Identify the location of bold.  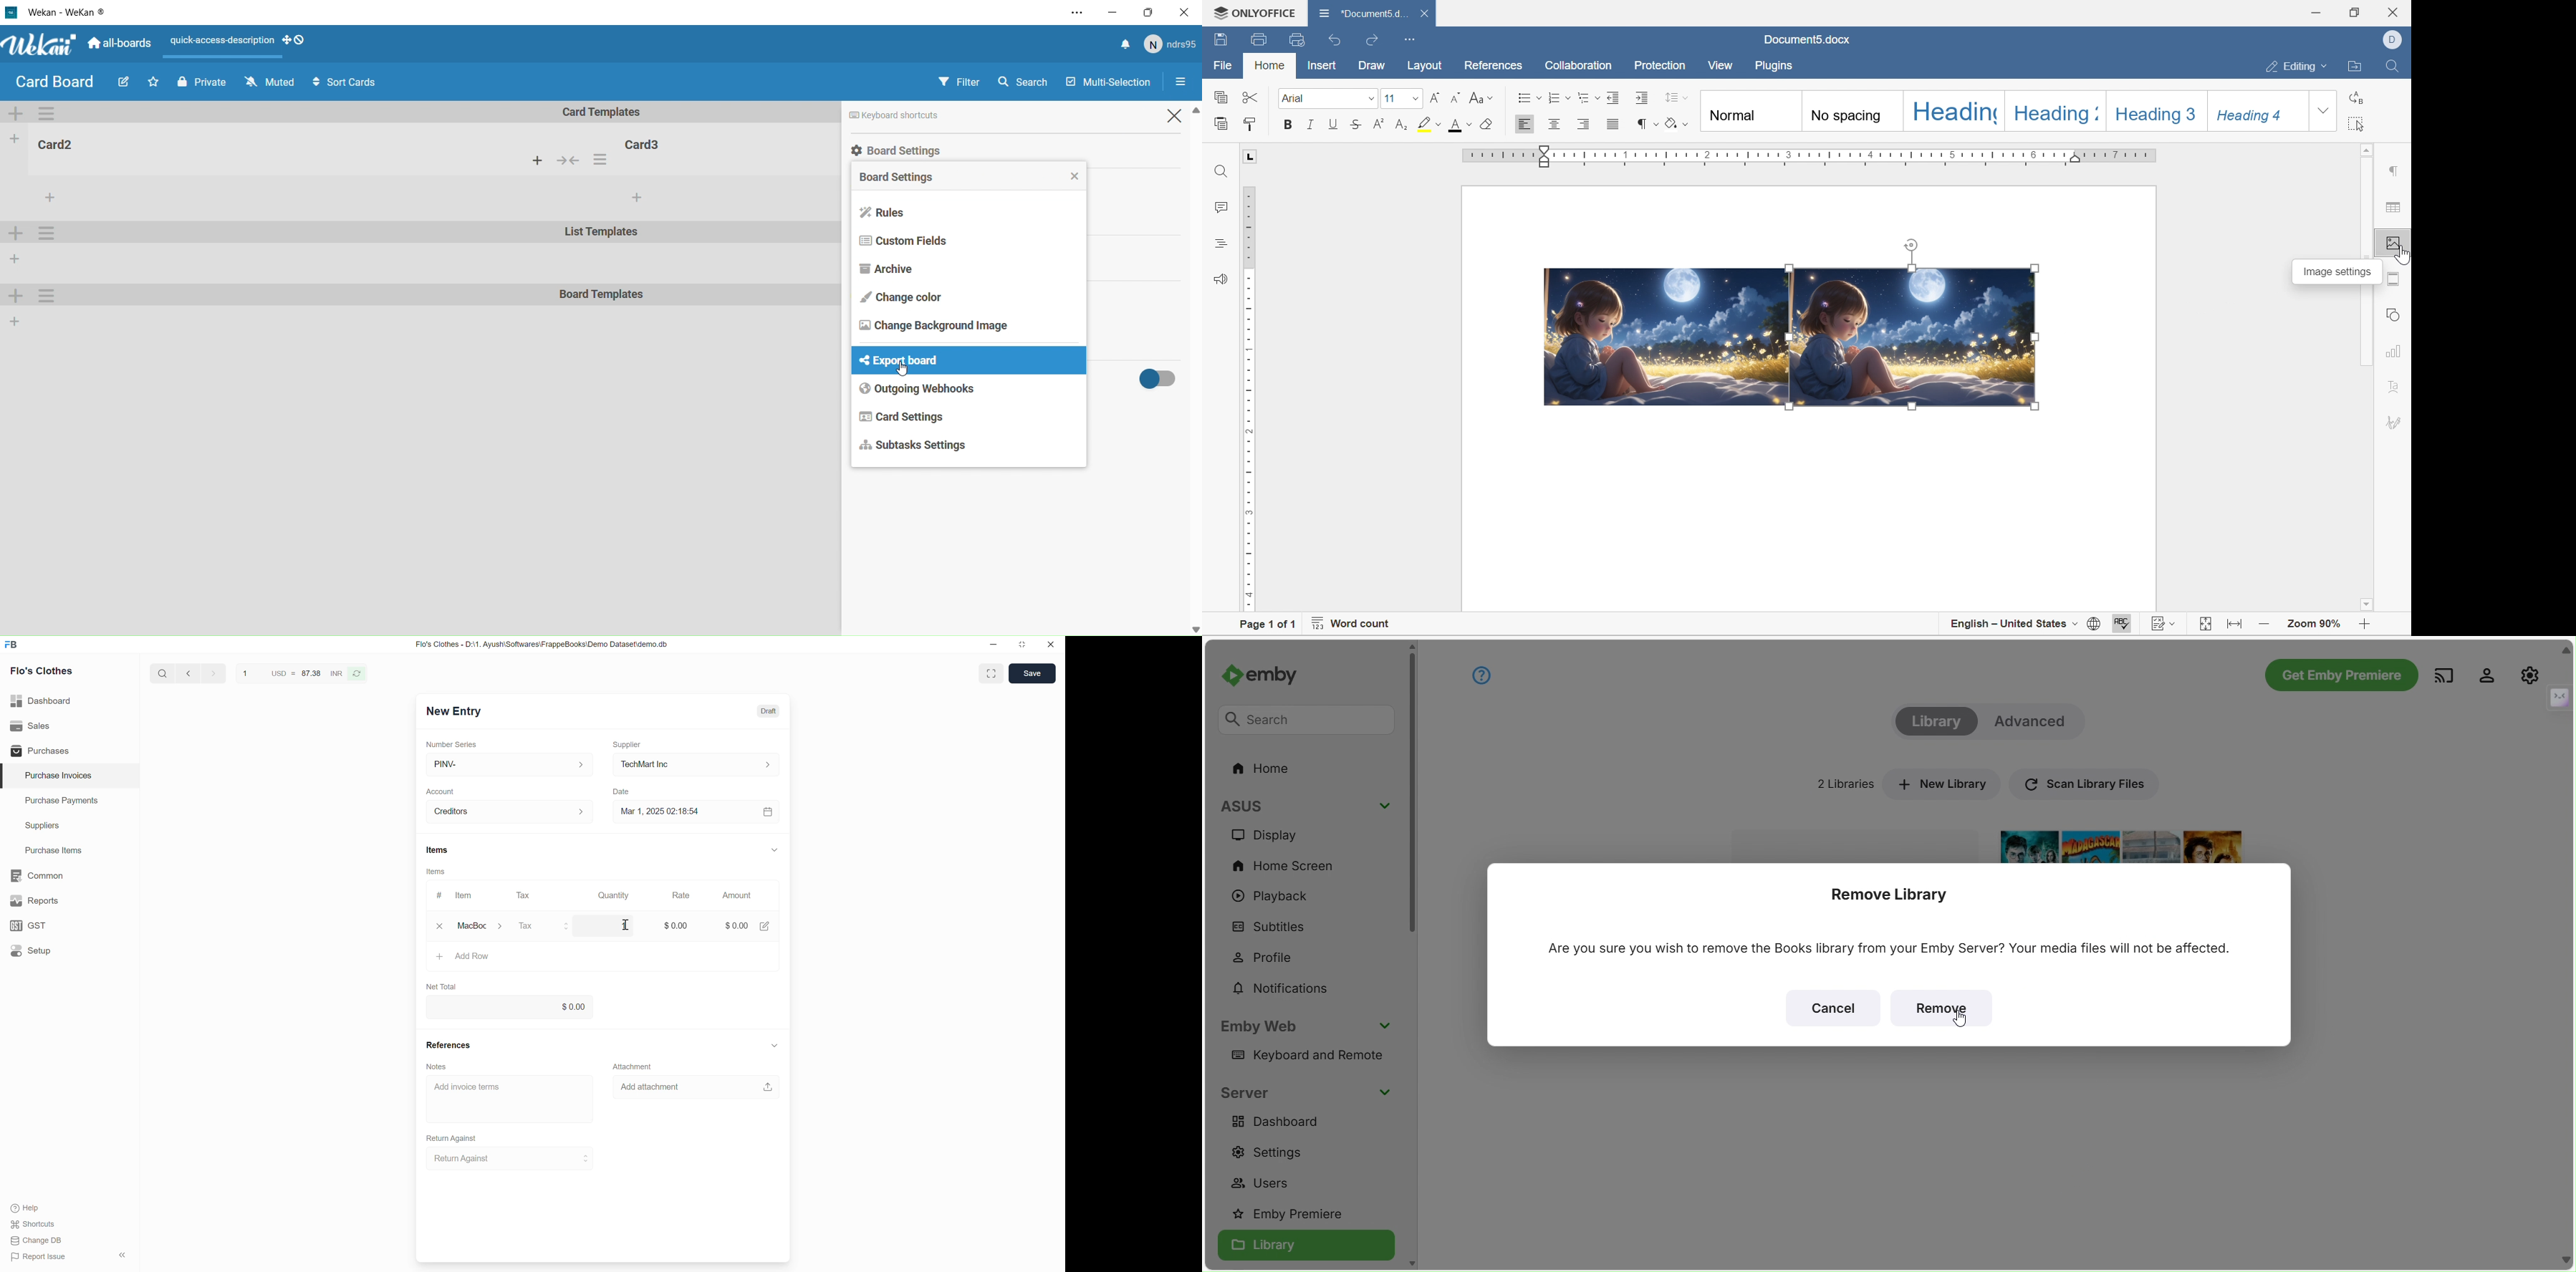
(1288, 124).